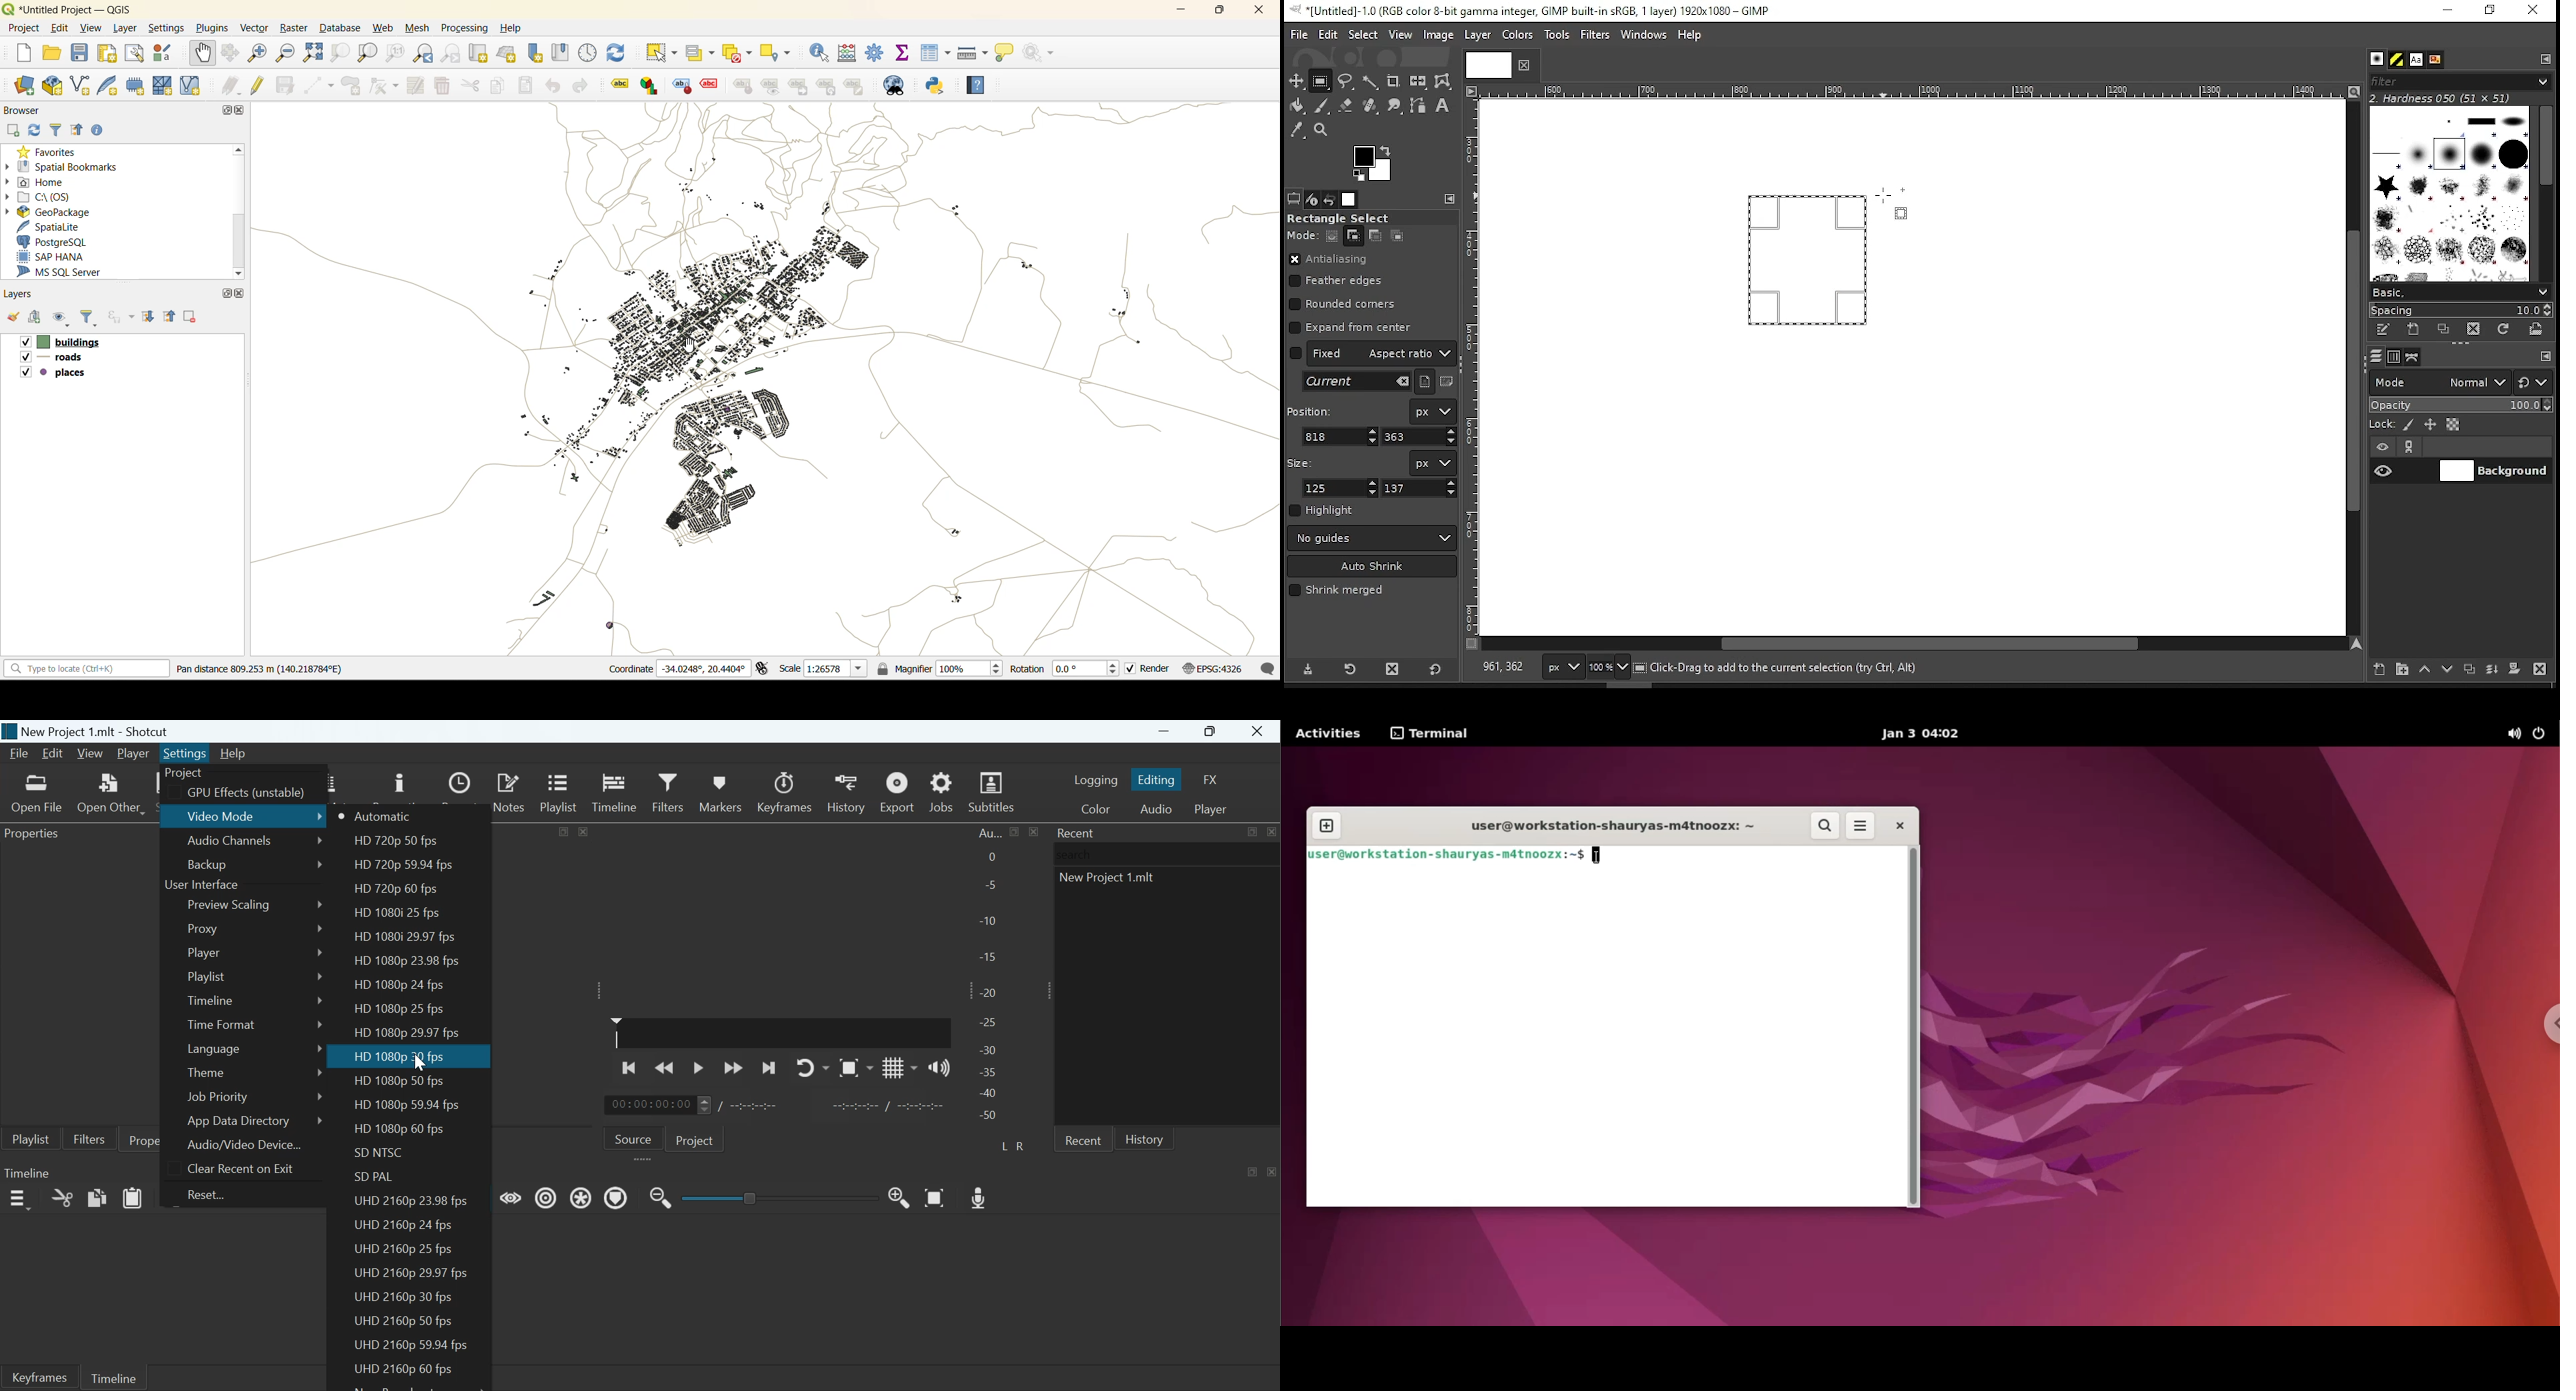 This screenshot has height=1400, width=2576. What do you see at coordinates (983, 85) in the screenshot?
I see `help` at bounding box center [983, 85].